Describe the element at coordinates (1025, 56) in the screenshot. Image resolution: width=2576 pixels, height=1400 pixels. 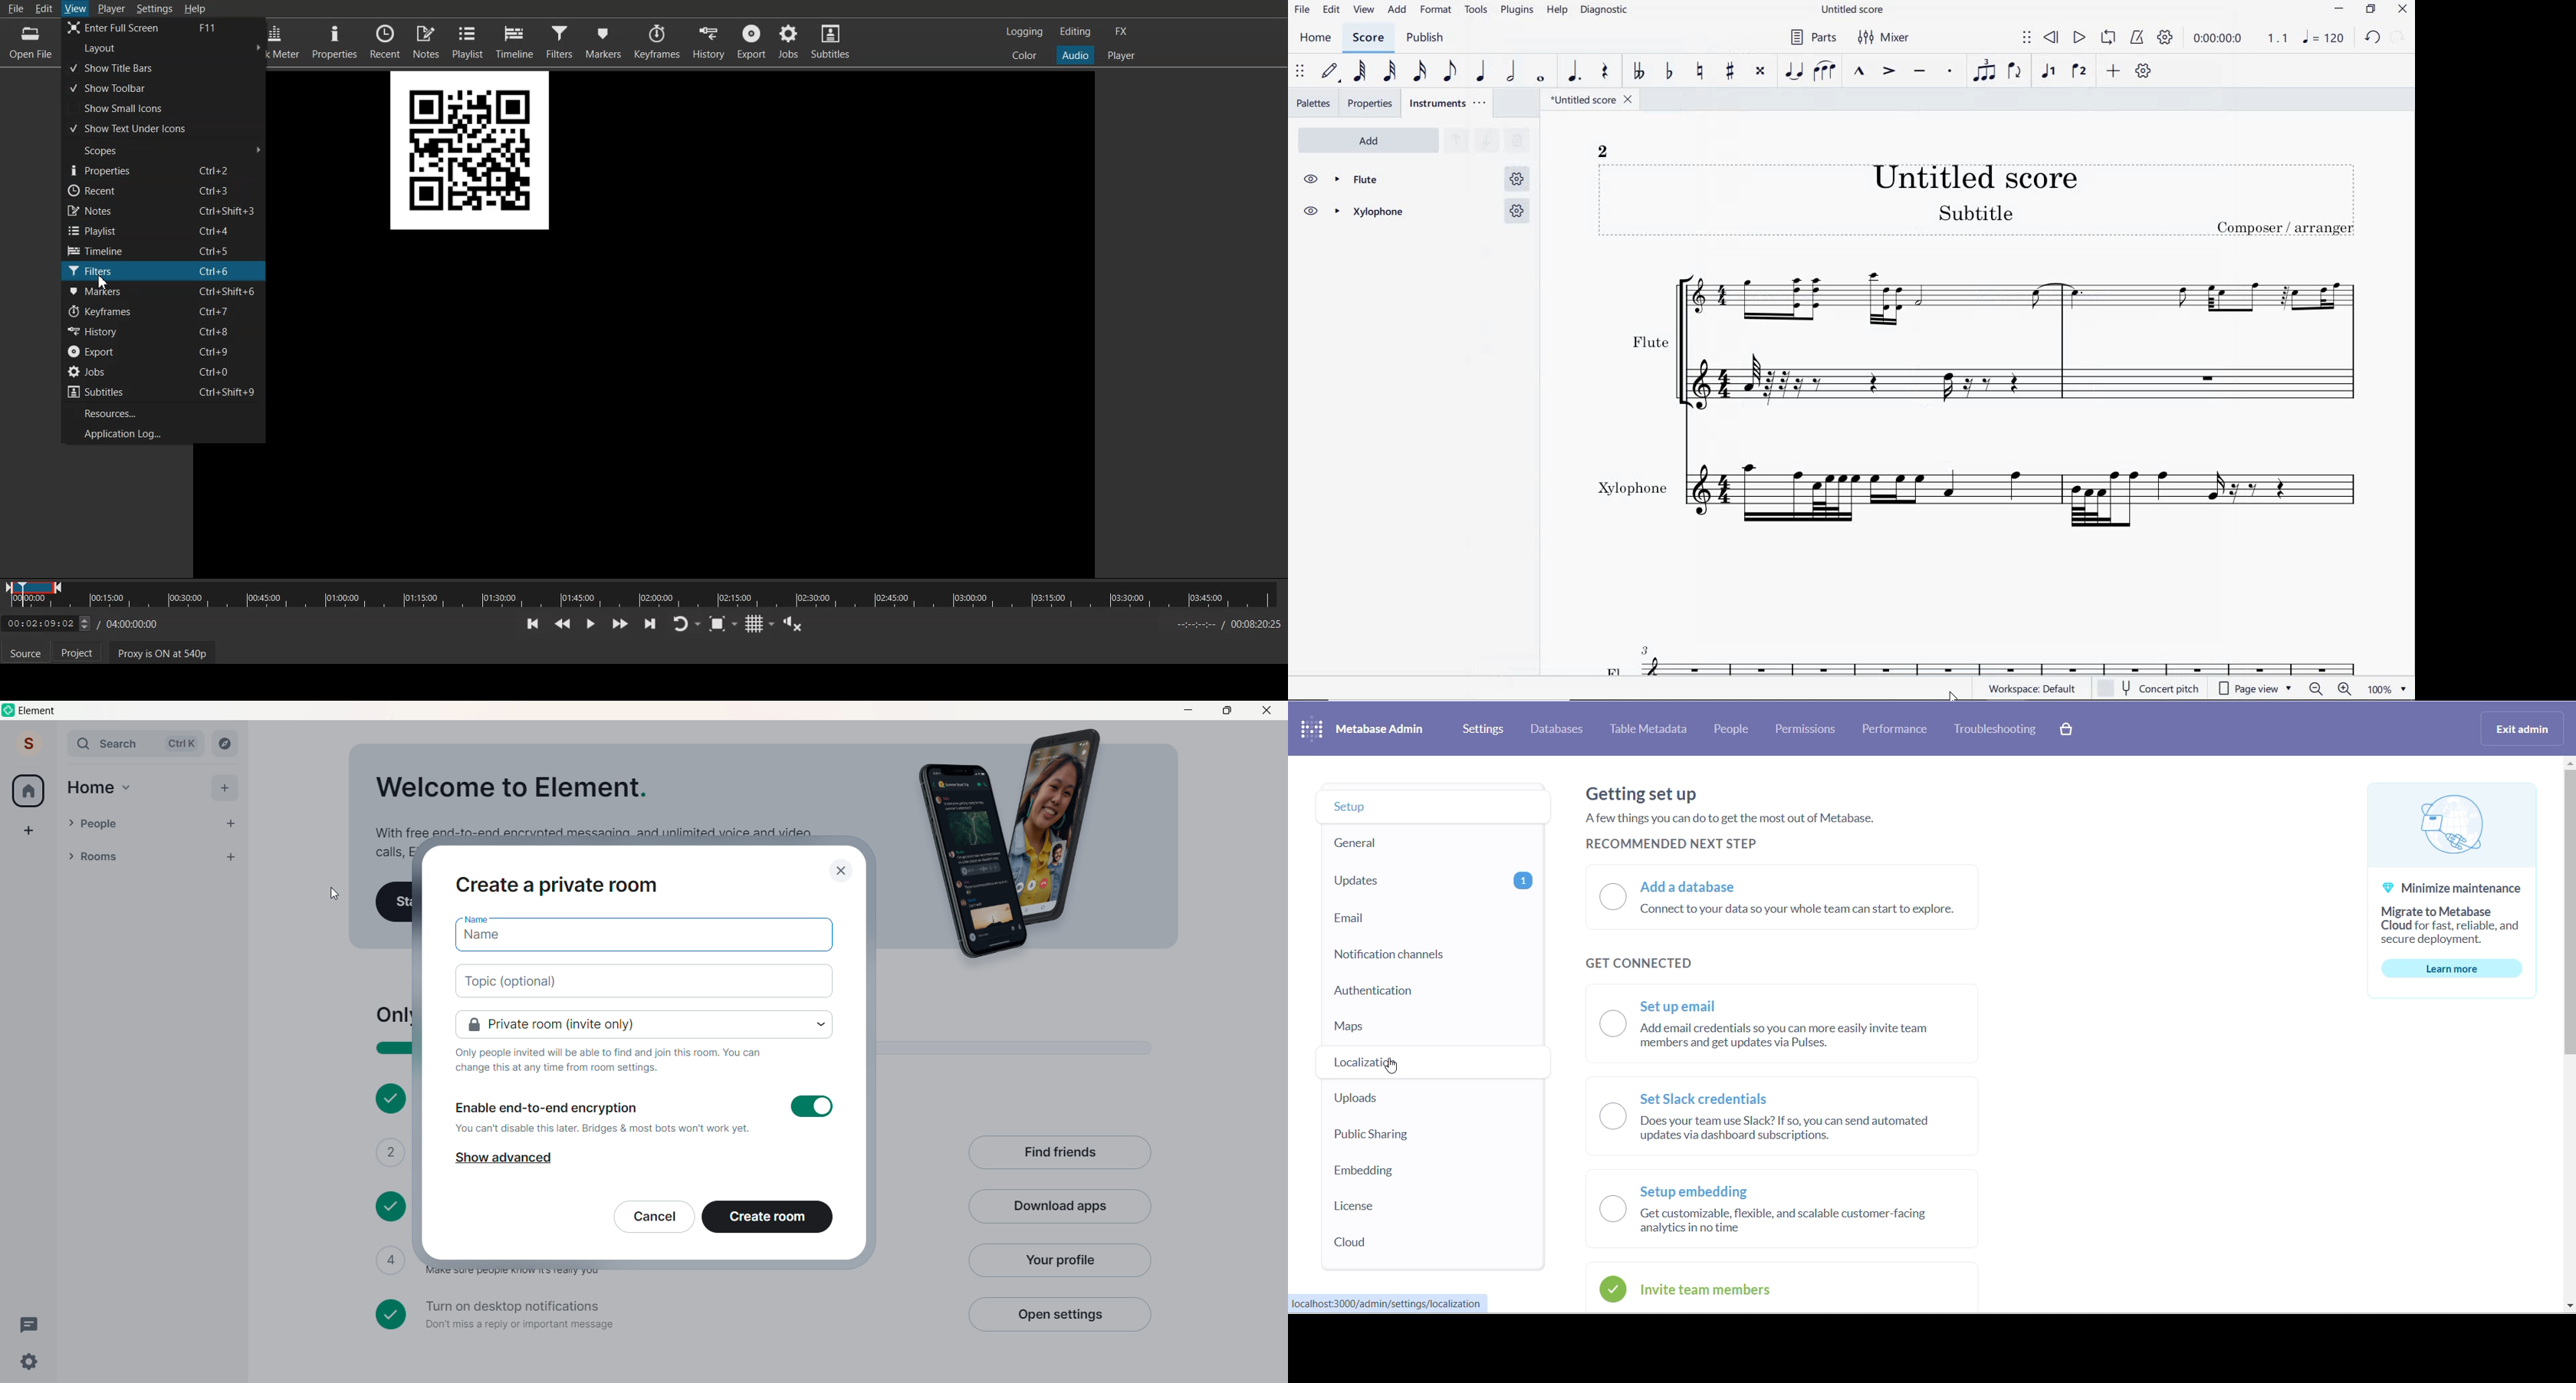
I see `Switch to the color layout` at that location.